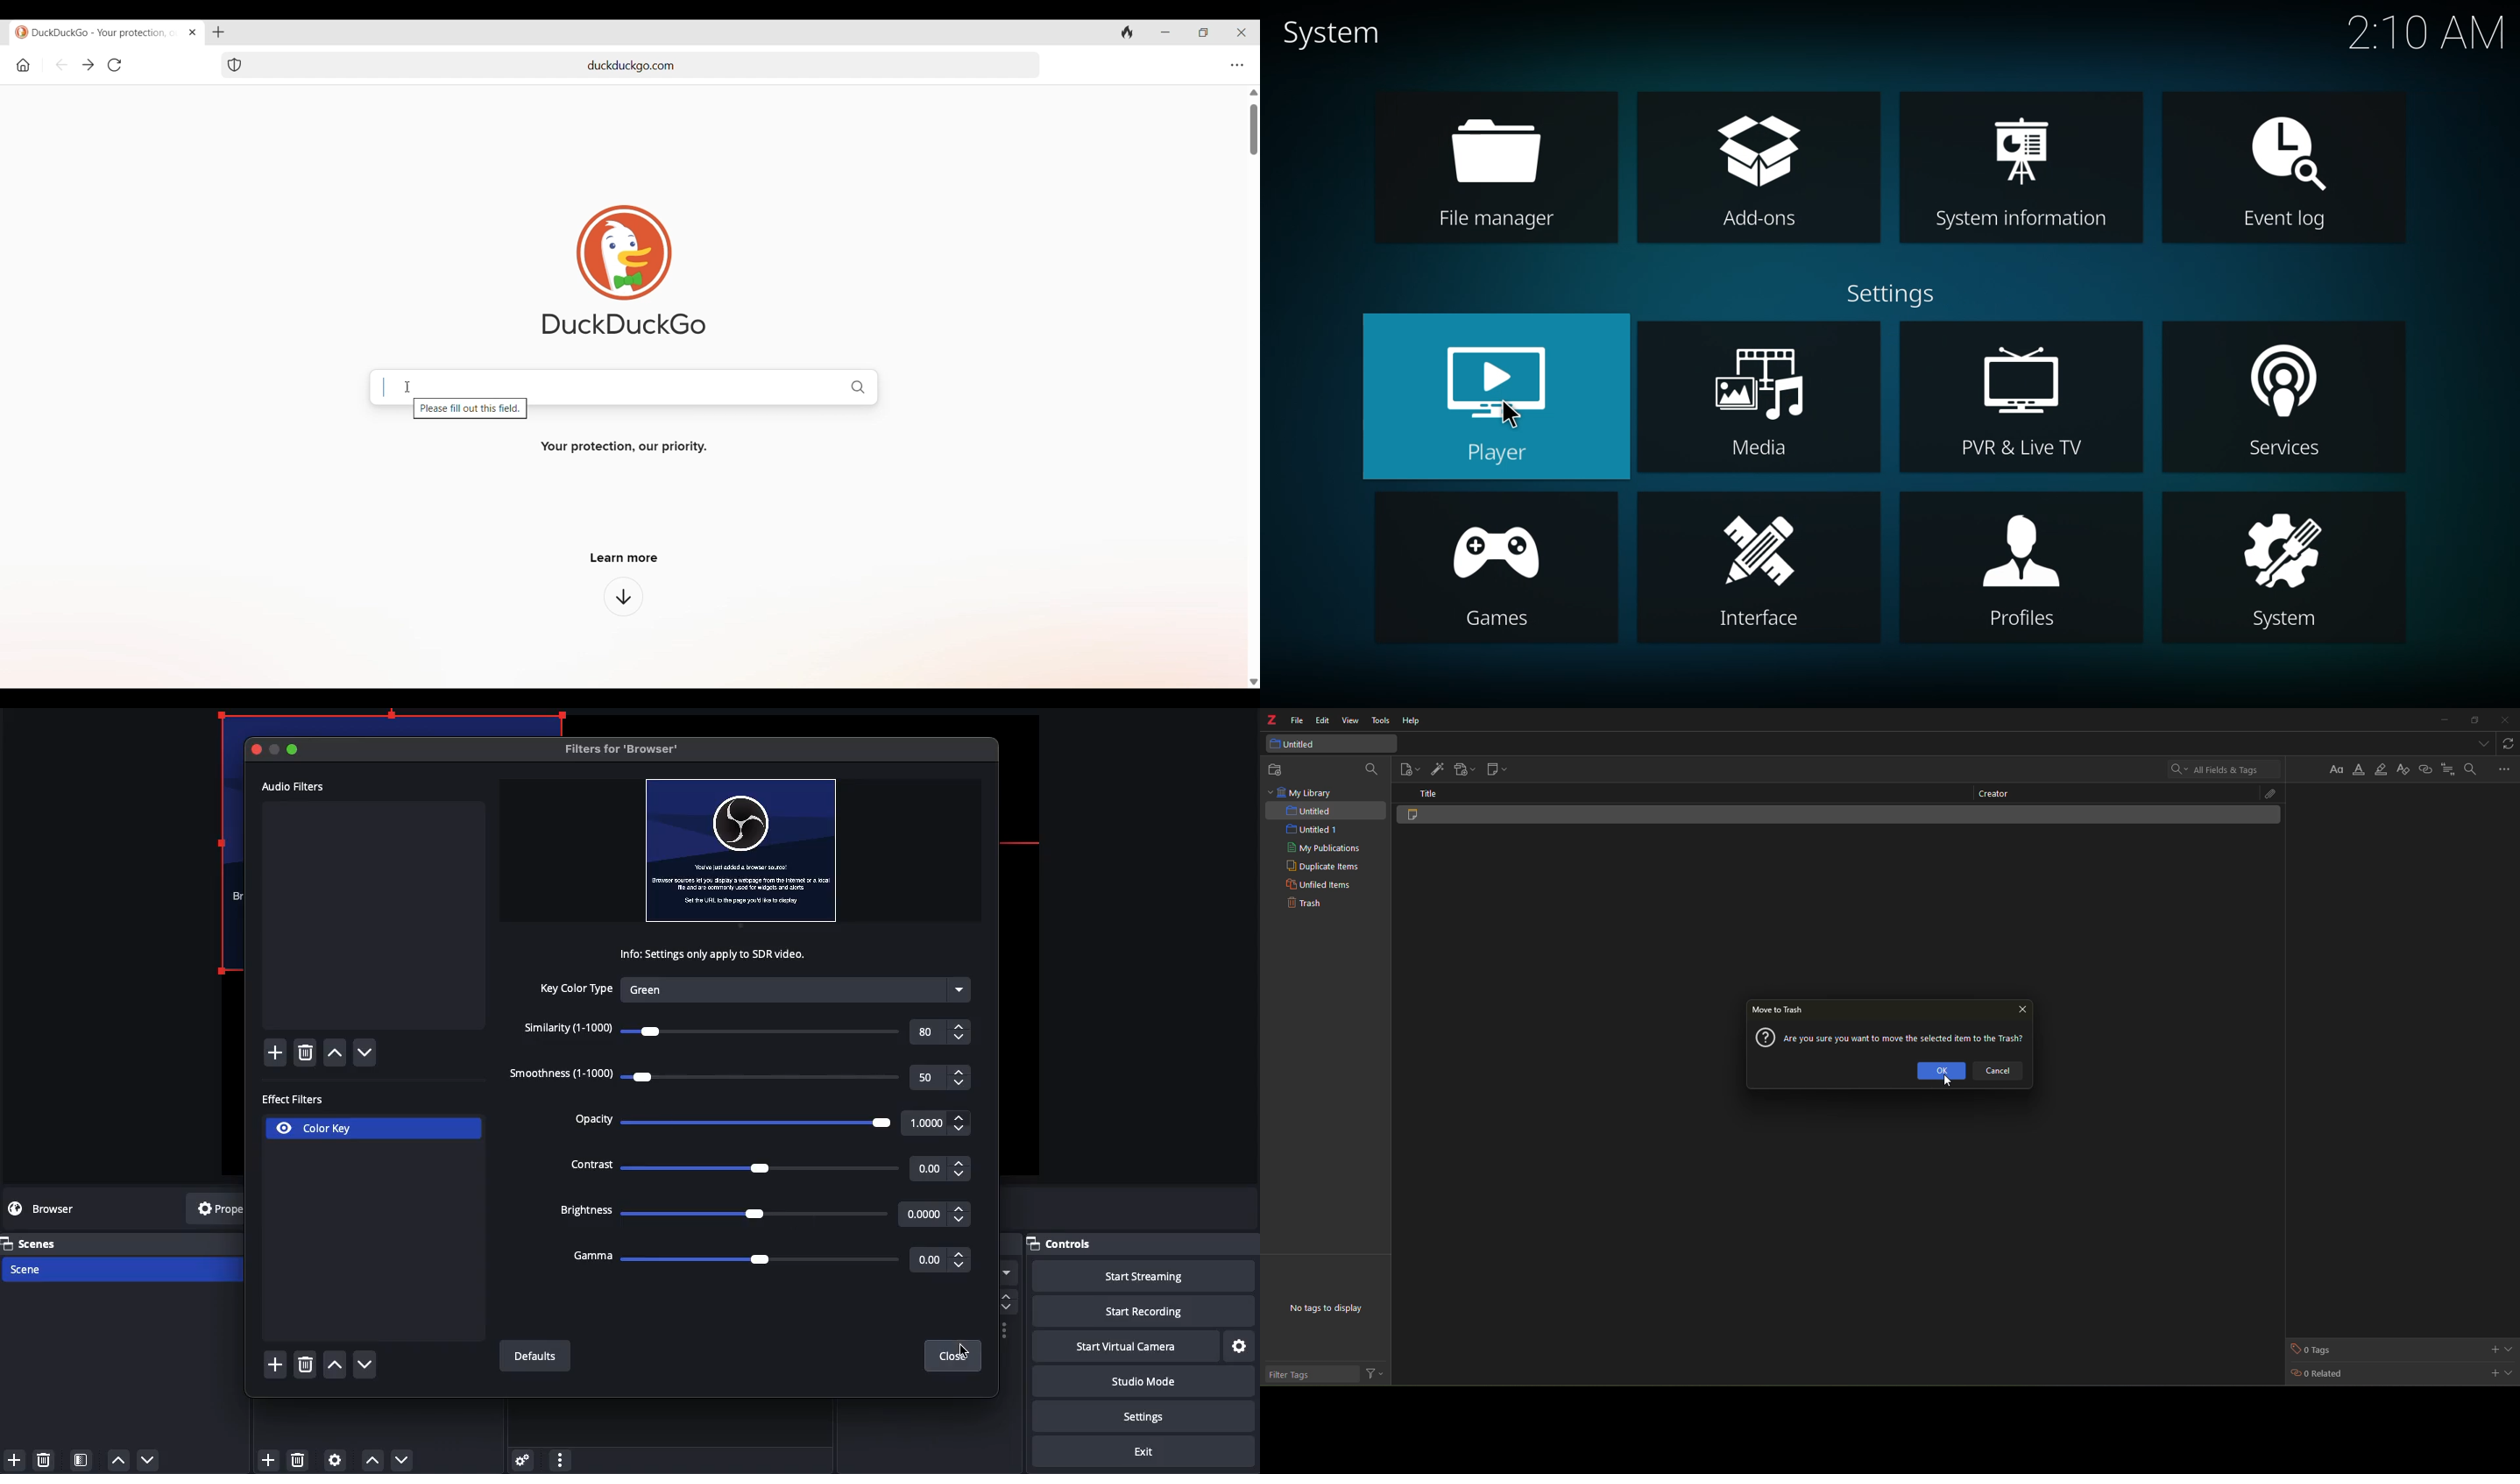  What do you see at coordinates (114, 65) in the screenshot?
I see `Refresh page` at bounding box center [114, 65].